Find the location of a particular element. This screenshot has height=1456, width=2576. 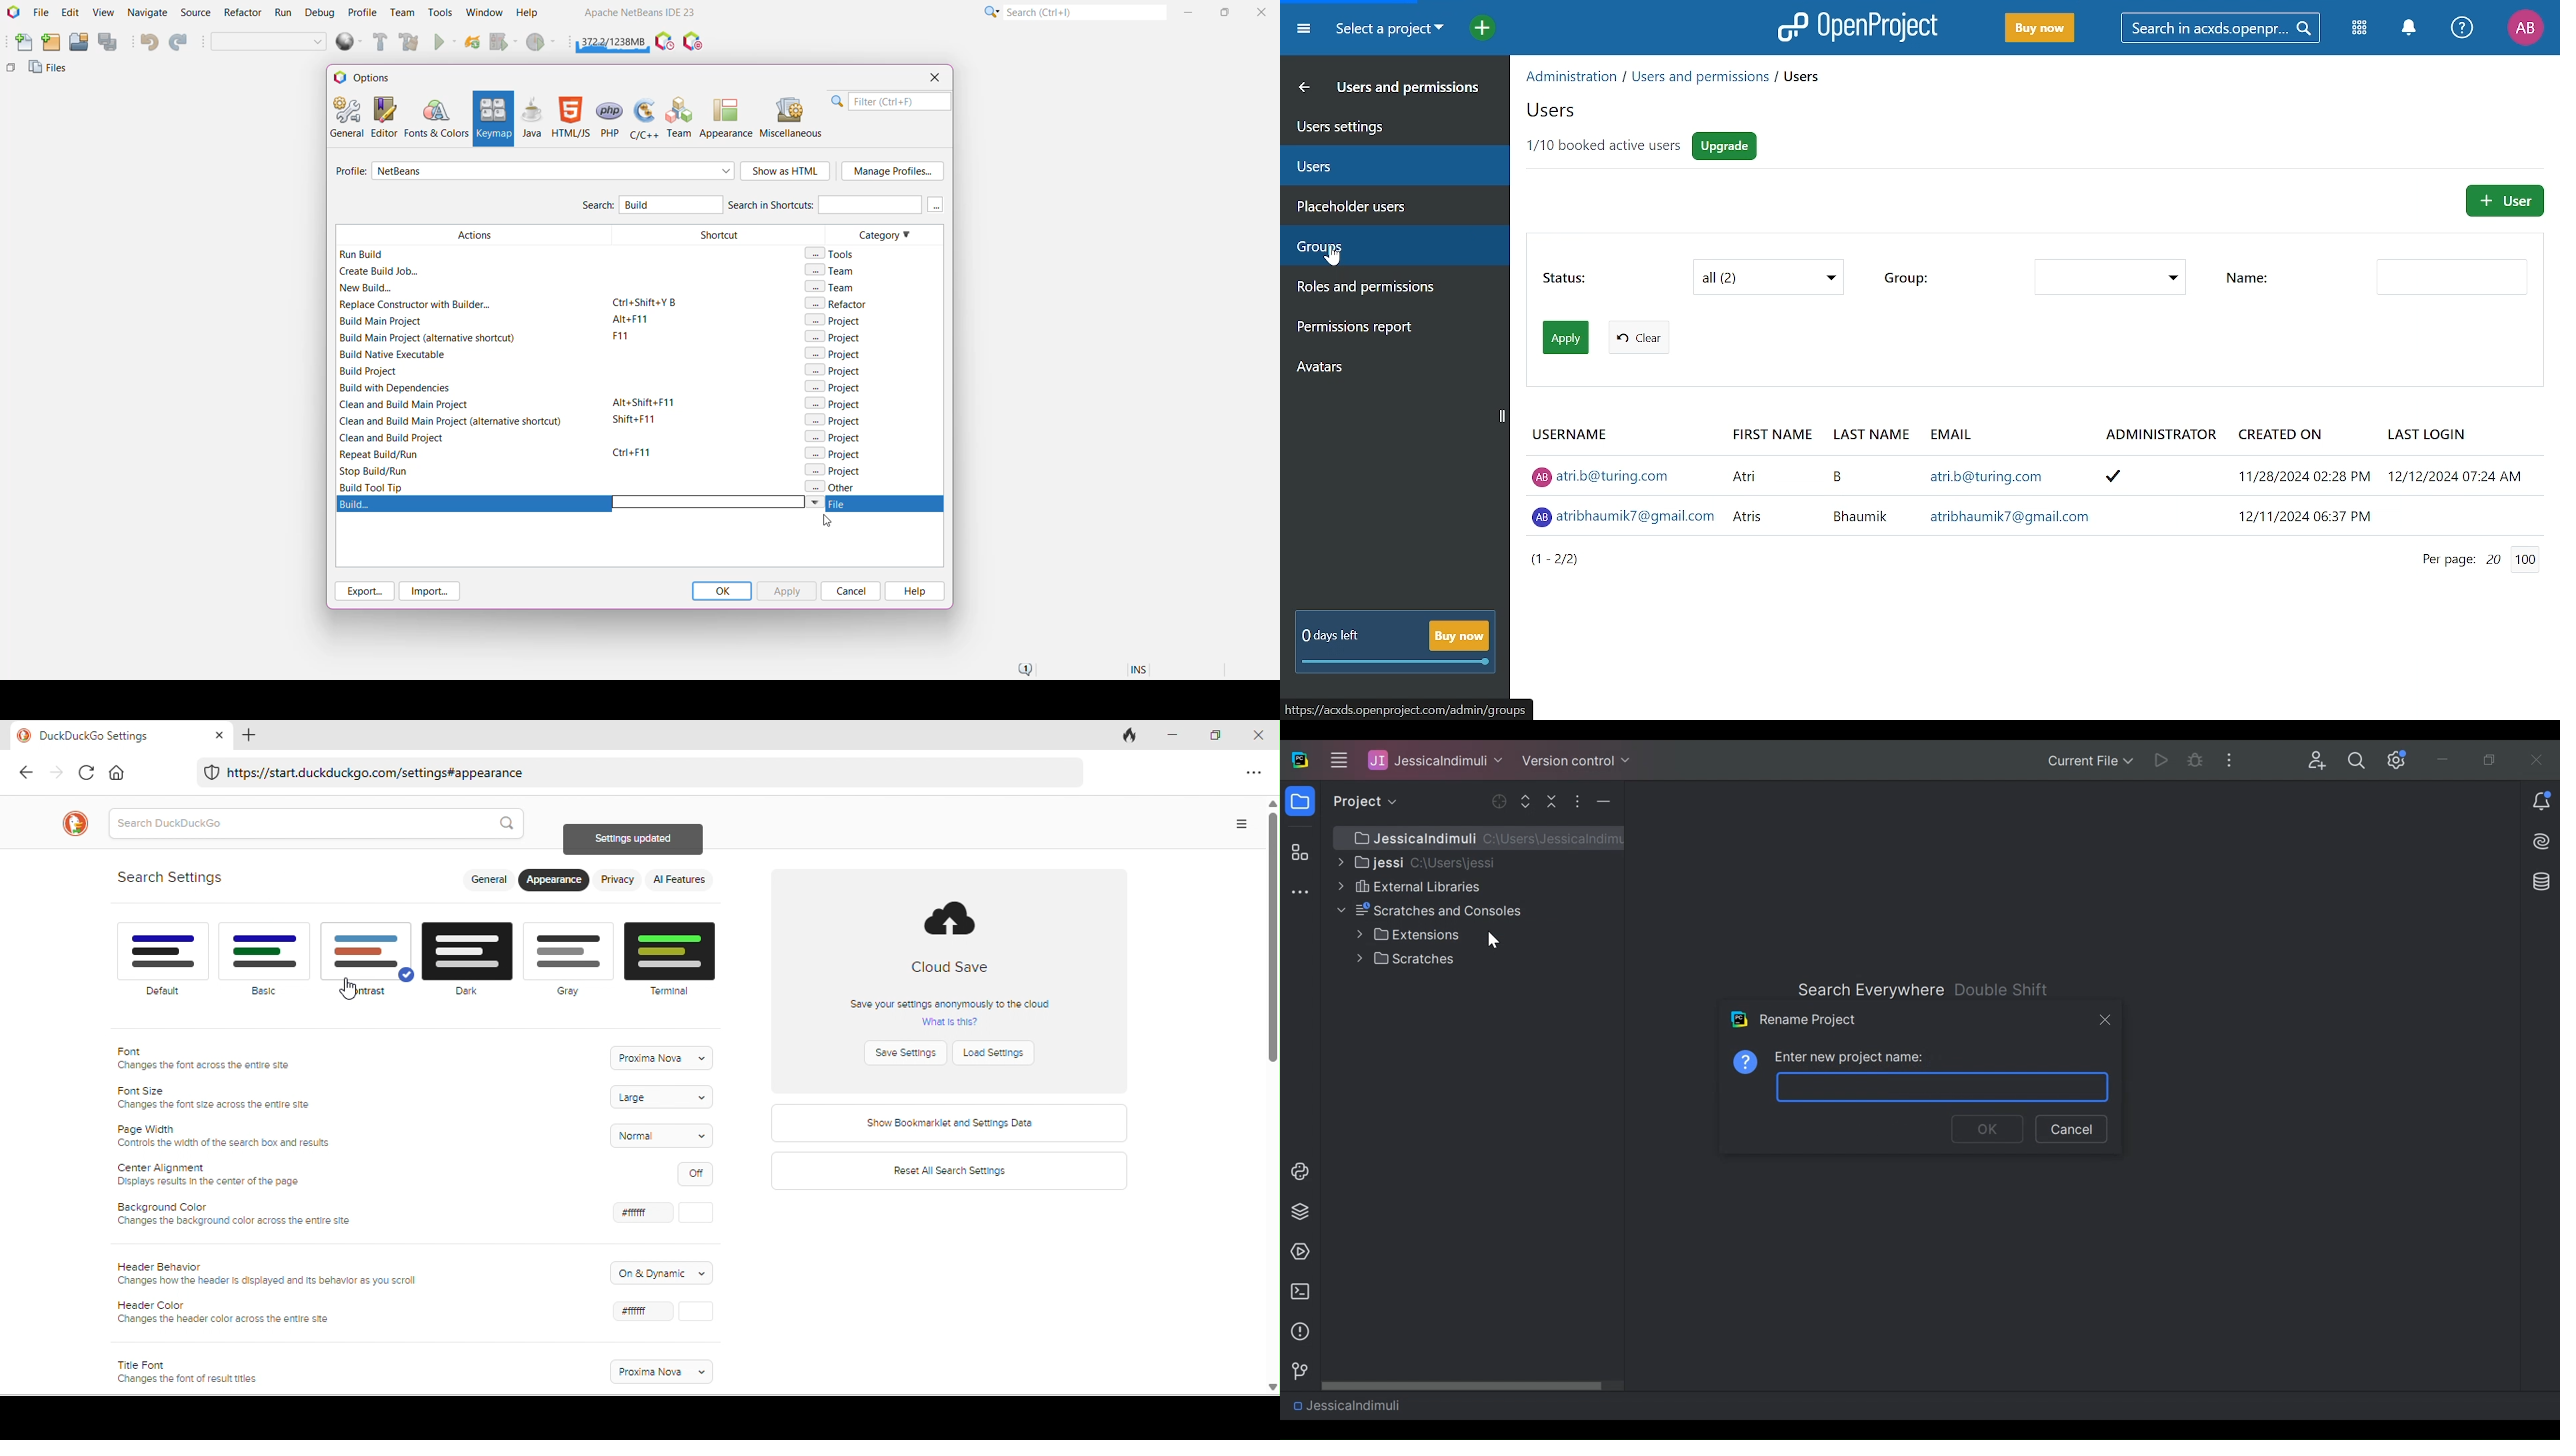

Project name input is located at coordinates (1944, 1086).